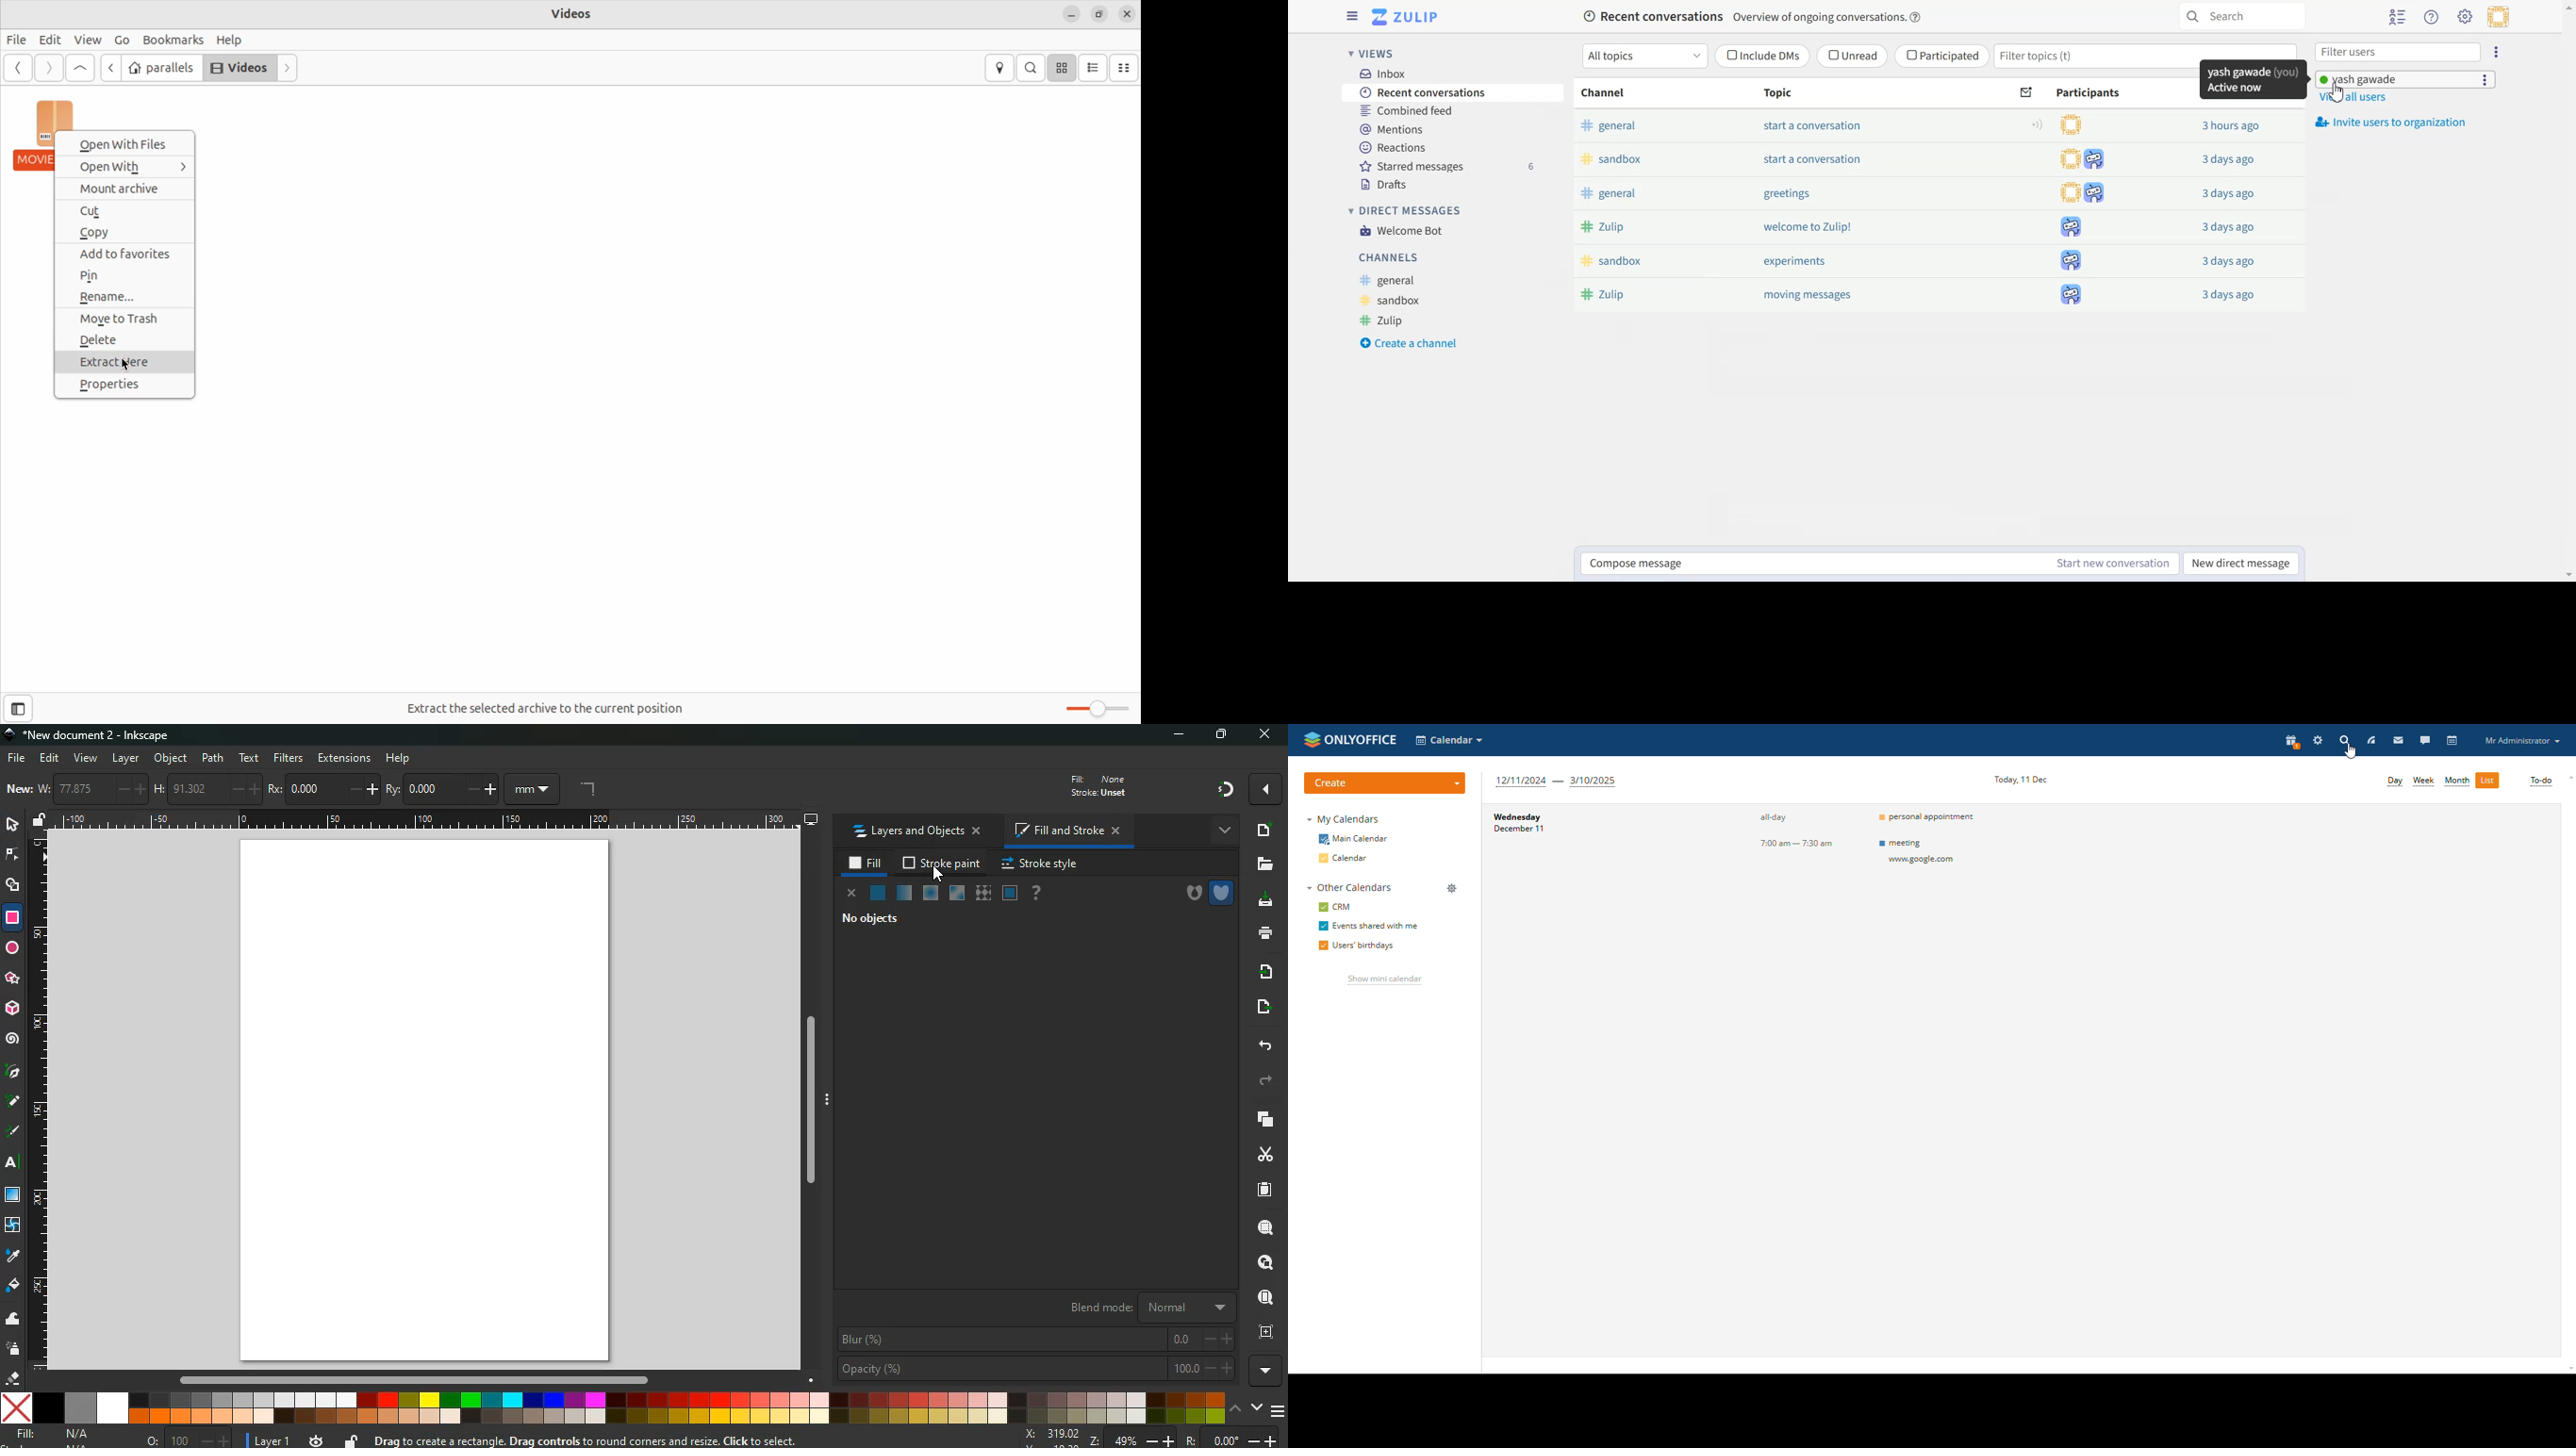 This screenshot has width=2576, height=1456. I want to click on hole, so click(1186, 894).